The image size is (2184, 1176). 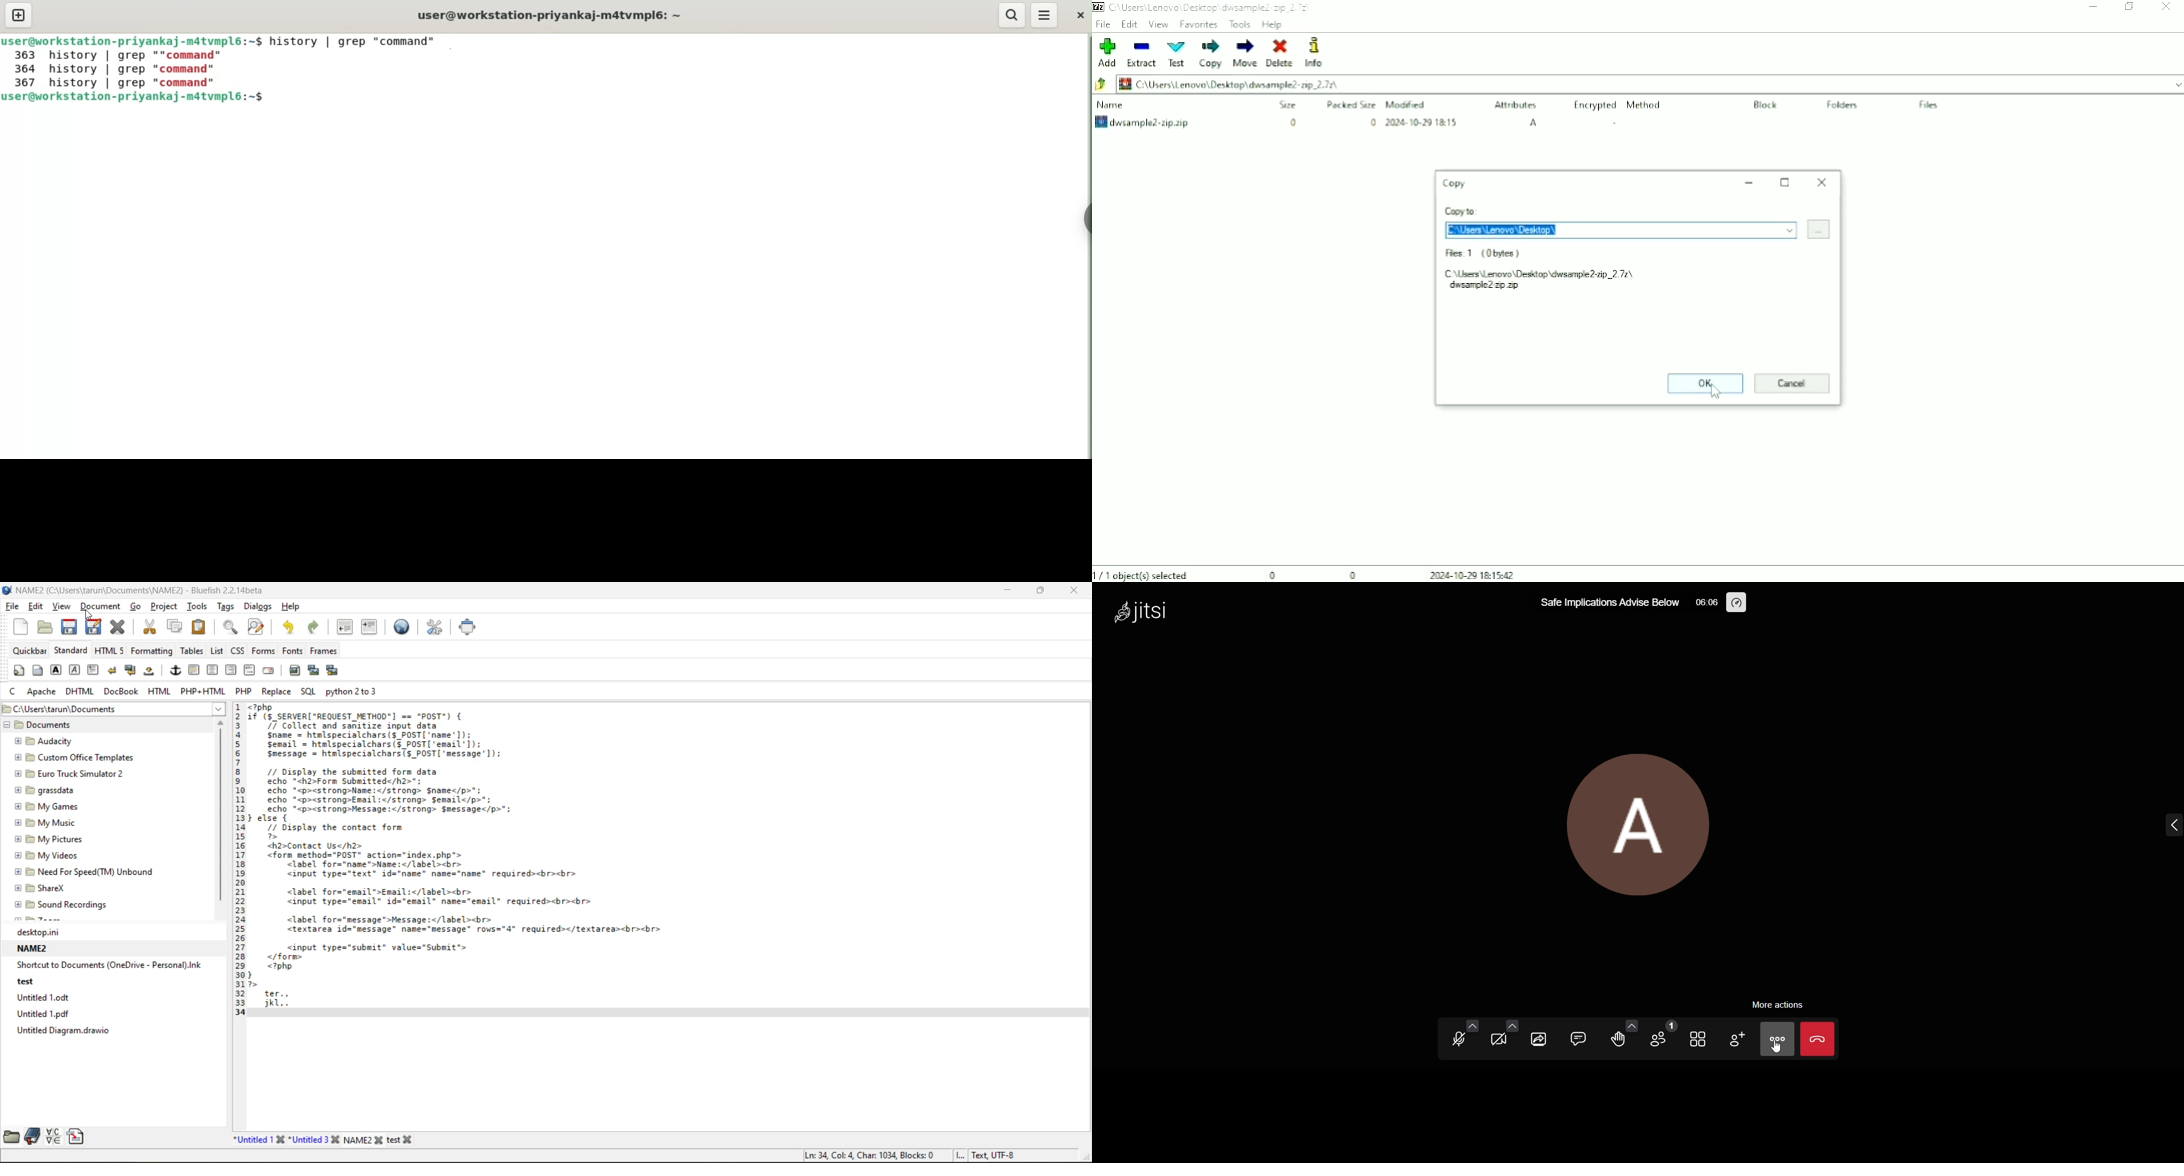 I want to click on toggle view, so click(x=1699, y=1040).